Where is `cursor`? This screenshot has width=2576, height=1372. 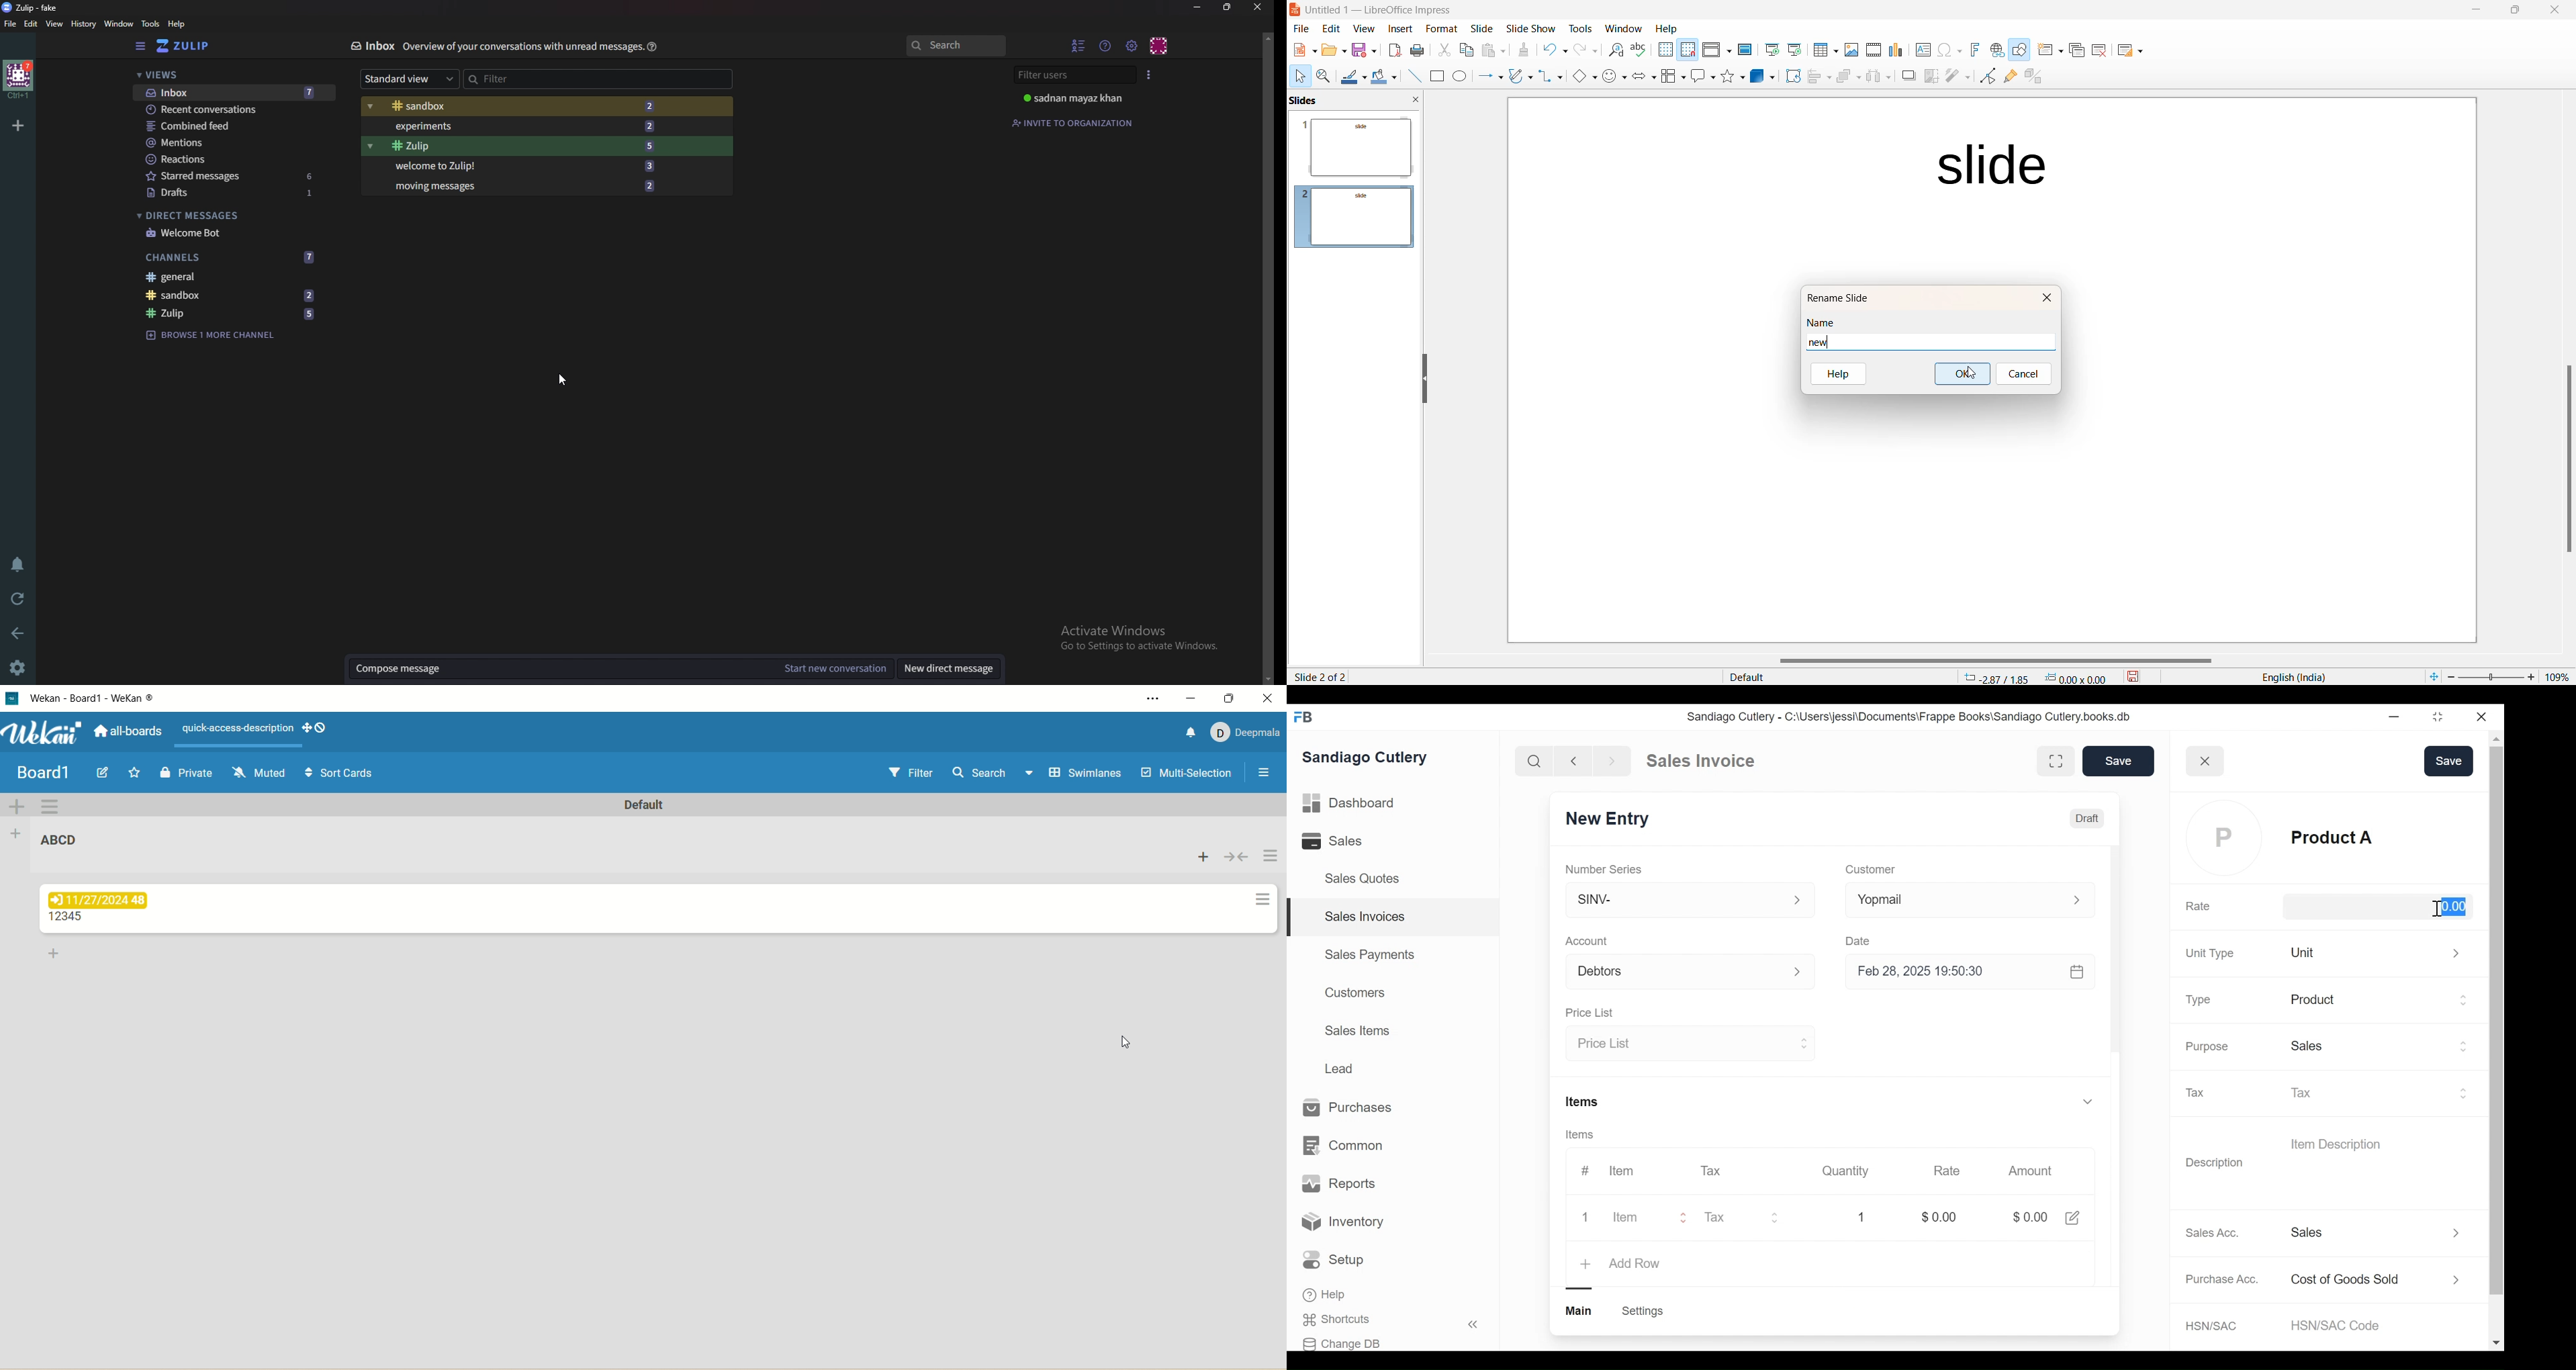 cursor is located at coordinates (2438, 909).